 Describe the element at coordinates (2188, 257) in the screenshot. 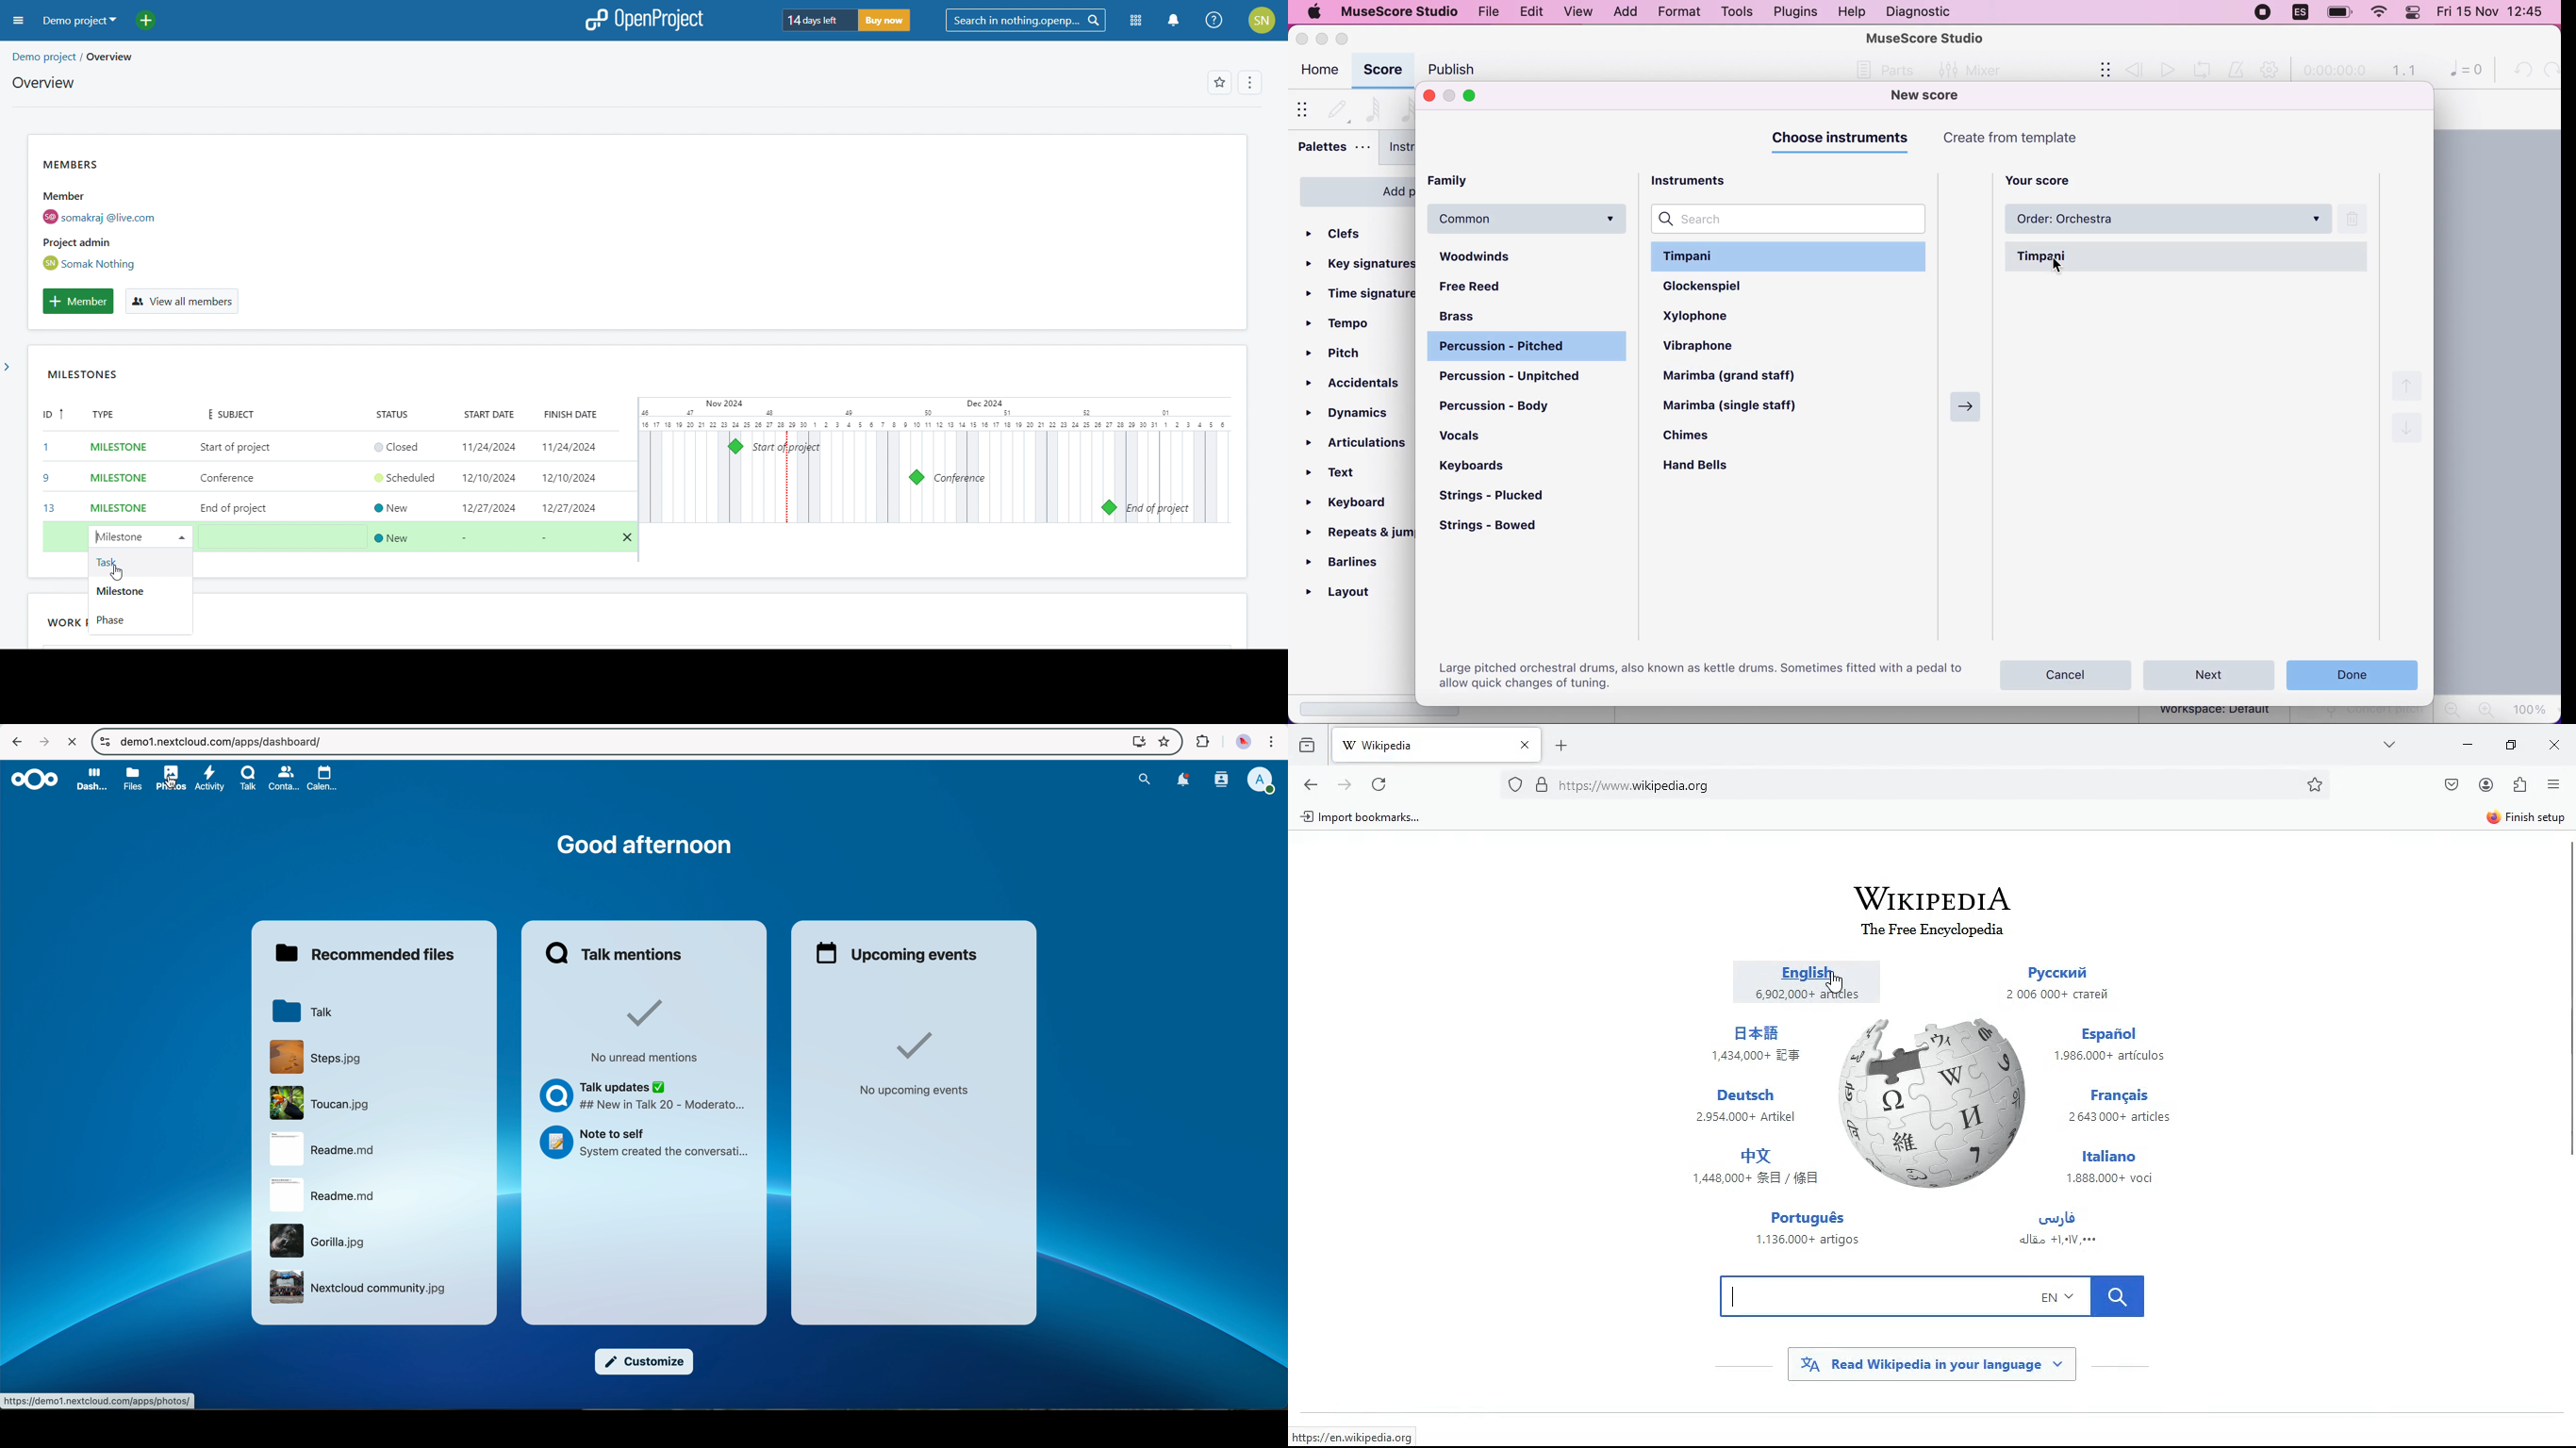

I see `timpani` at that location.